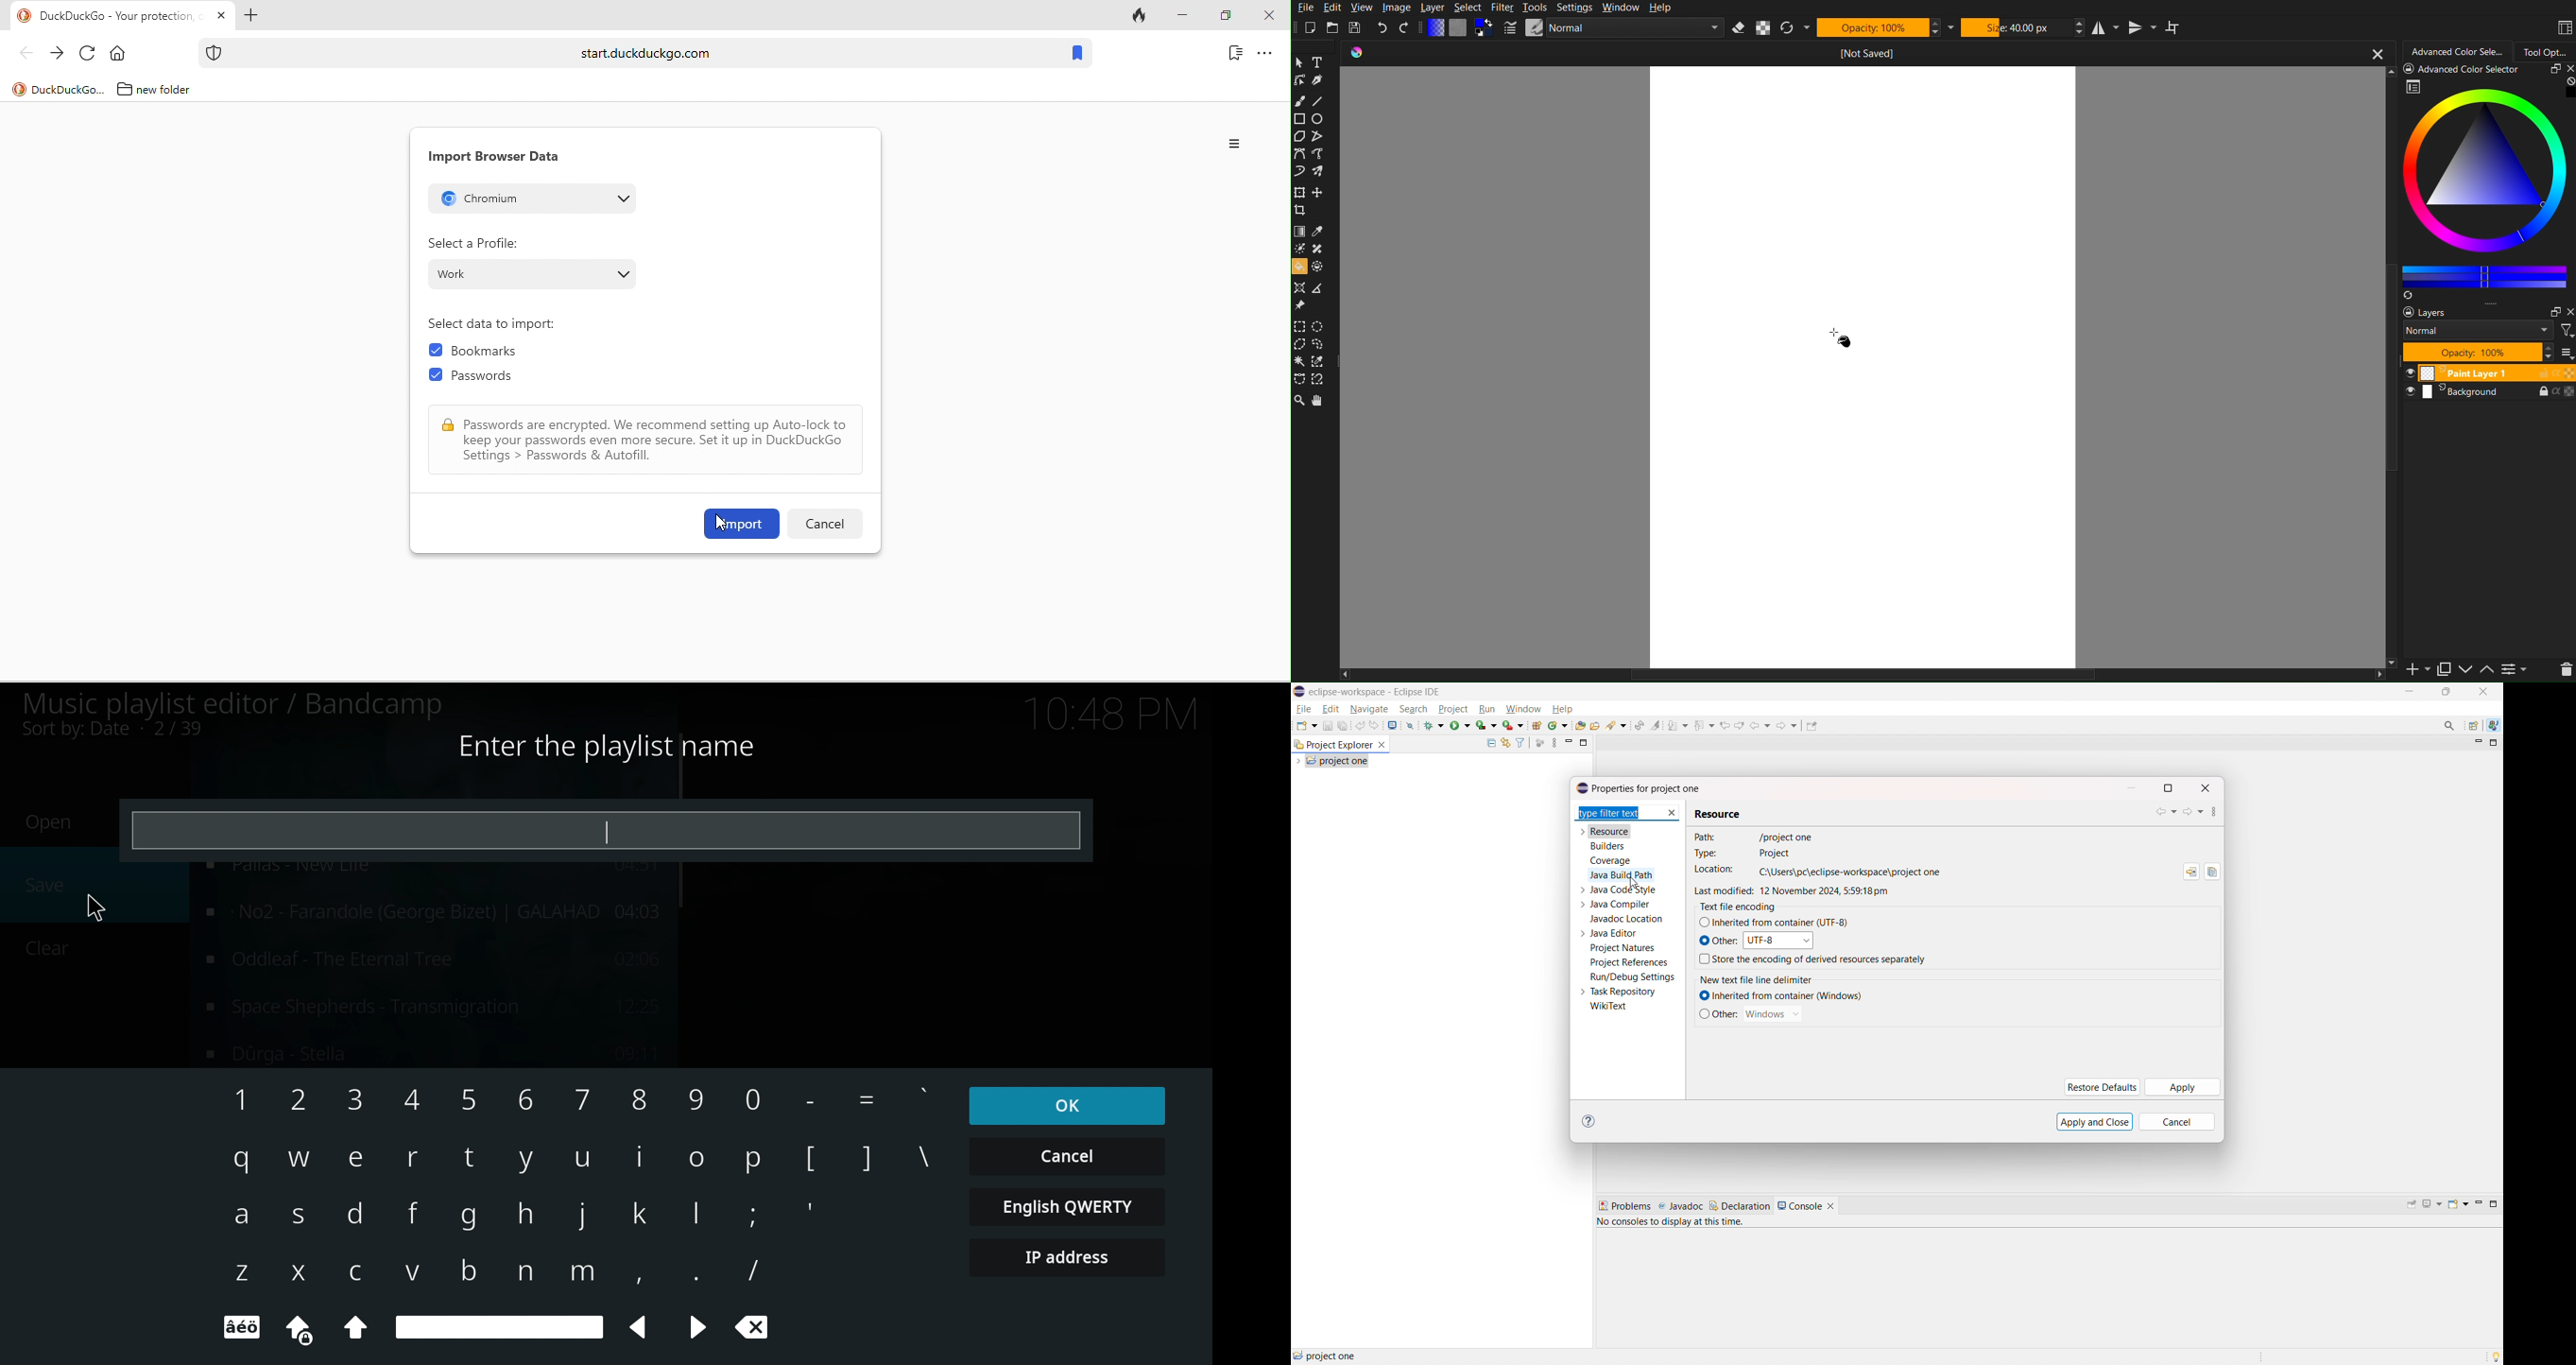 Image resolution: width=2576 pixels, height=1372 pixels. What do you see at coordinates (91, 913) in the screenshot?
I see `Cursor` at bounding box center [91, 913].